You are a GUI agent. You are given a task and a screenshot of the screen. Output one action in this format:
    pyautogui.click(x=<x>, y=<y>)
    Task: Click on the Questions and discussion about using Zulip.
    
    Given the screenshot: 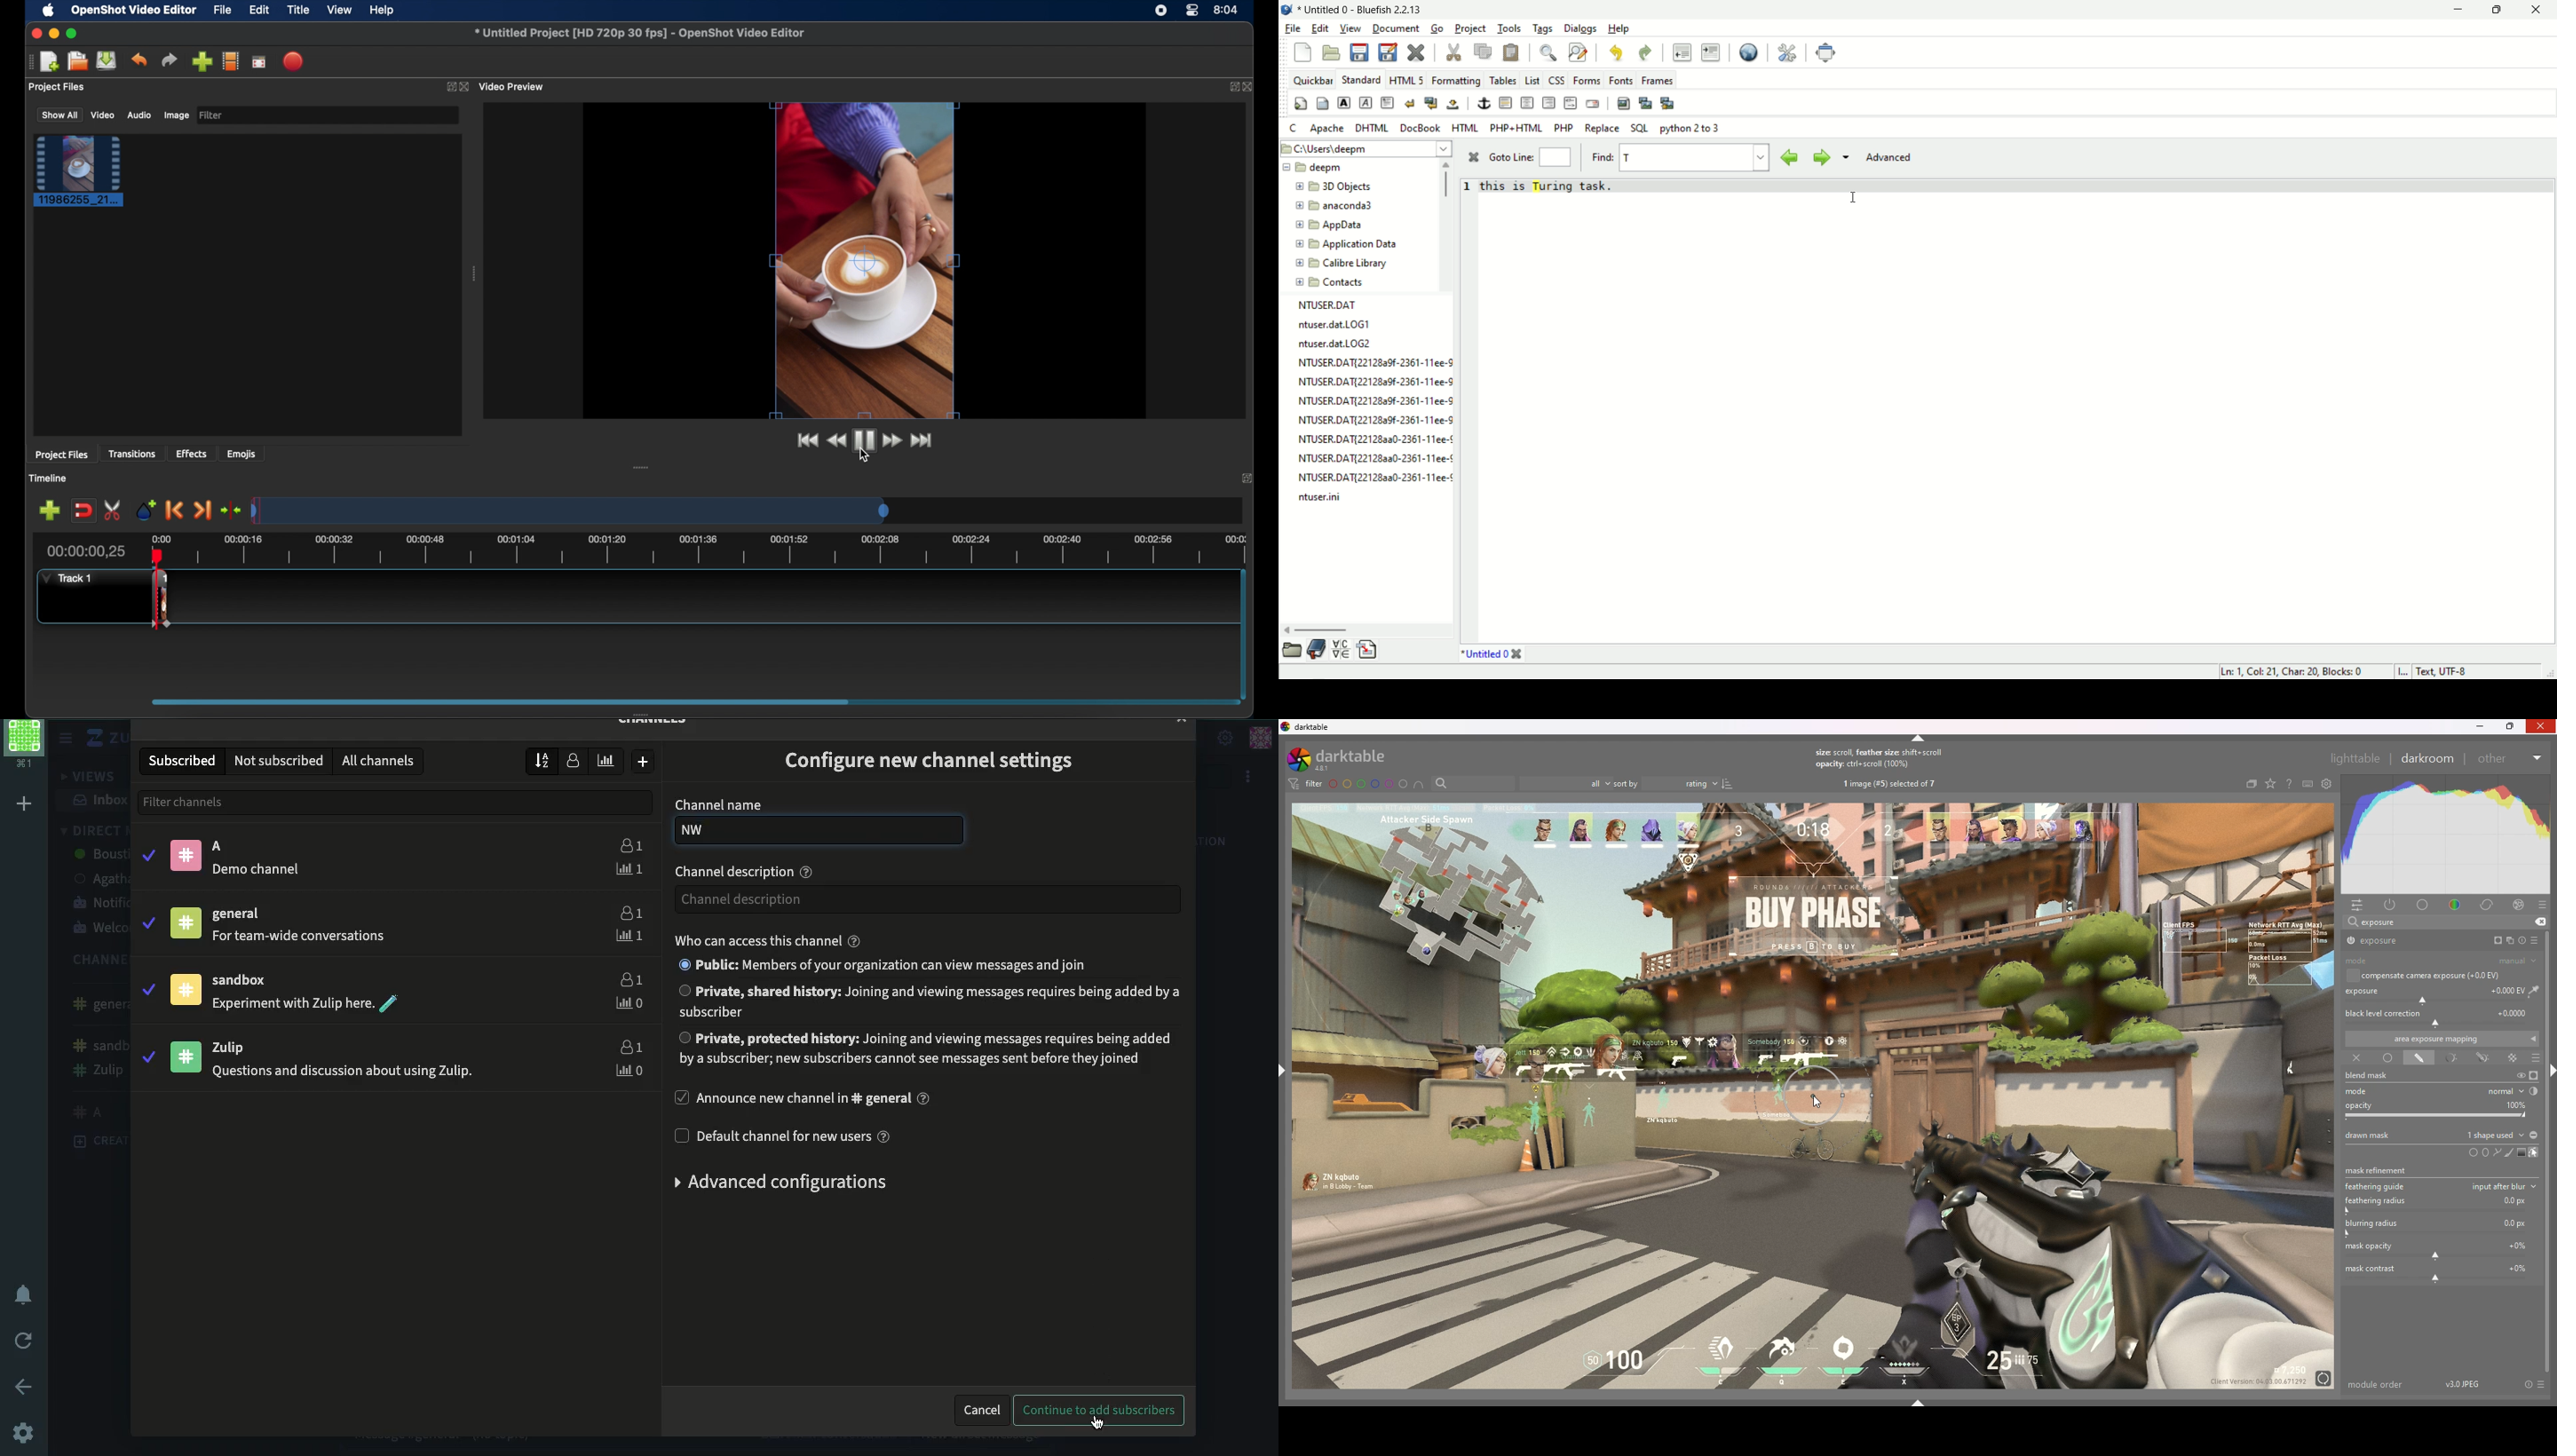 What is the action you would take?
    pyautogui.click(x=346, y=1072)
    